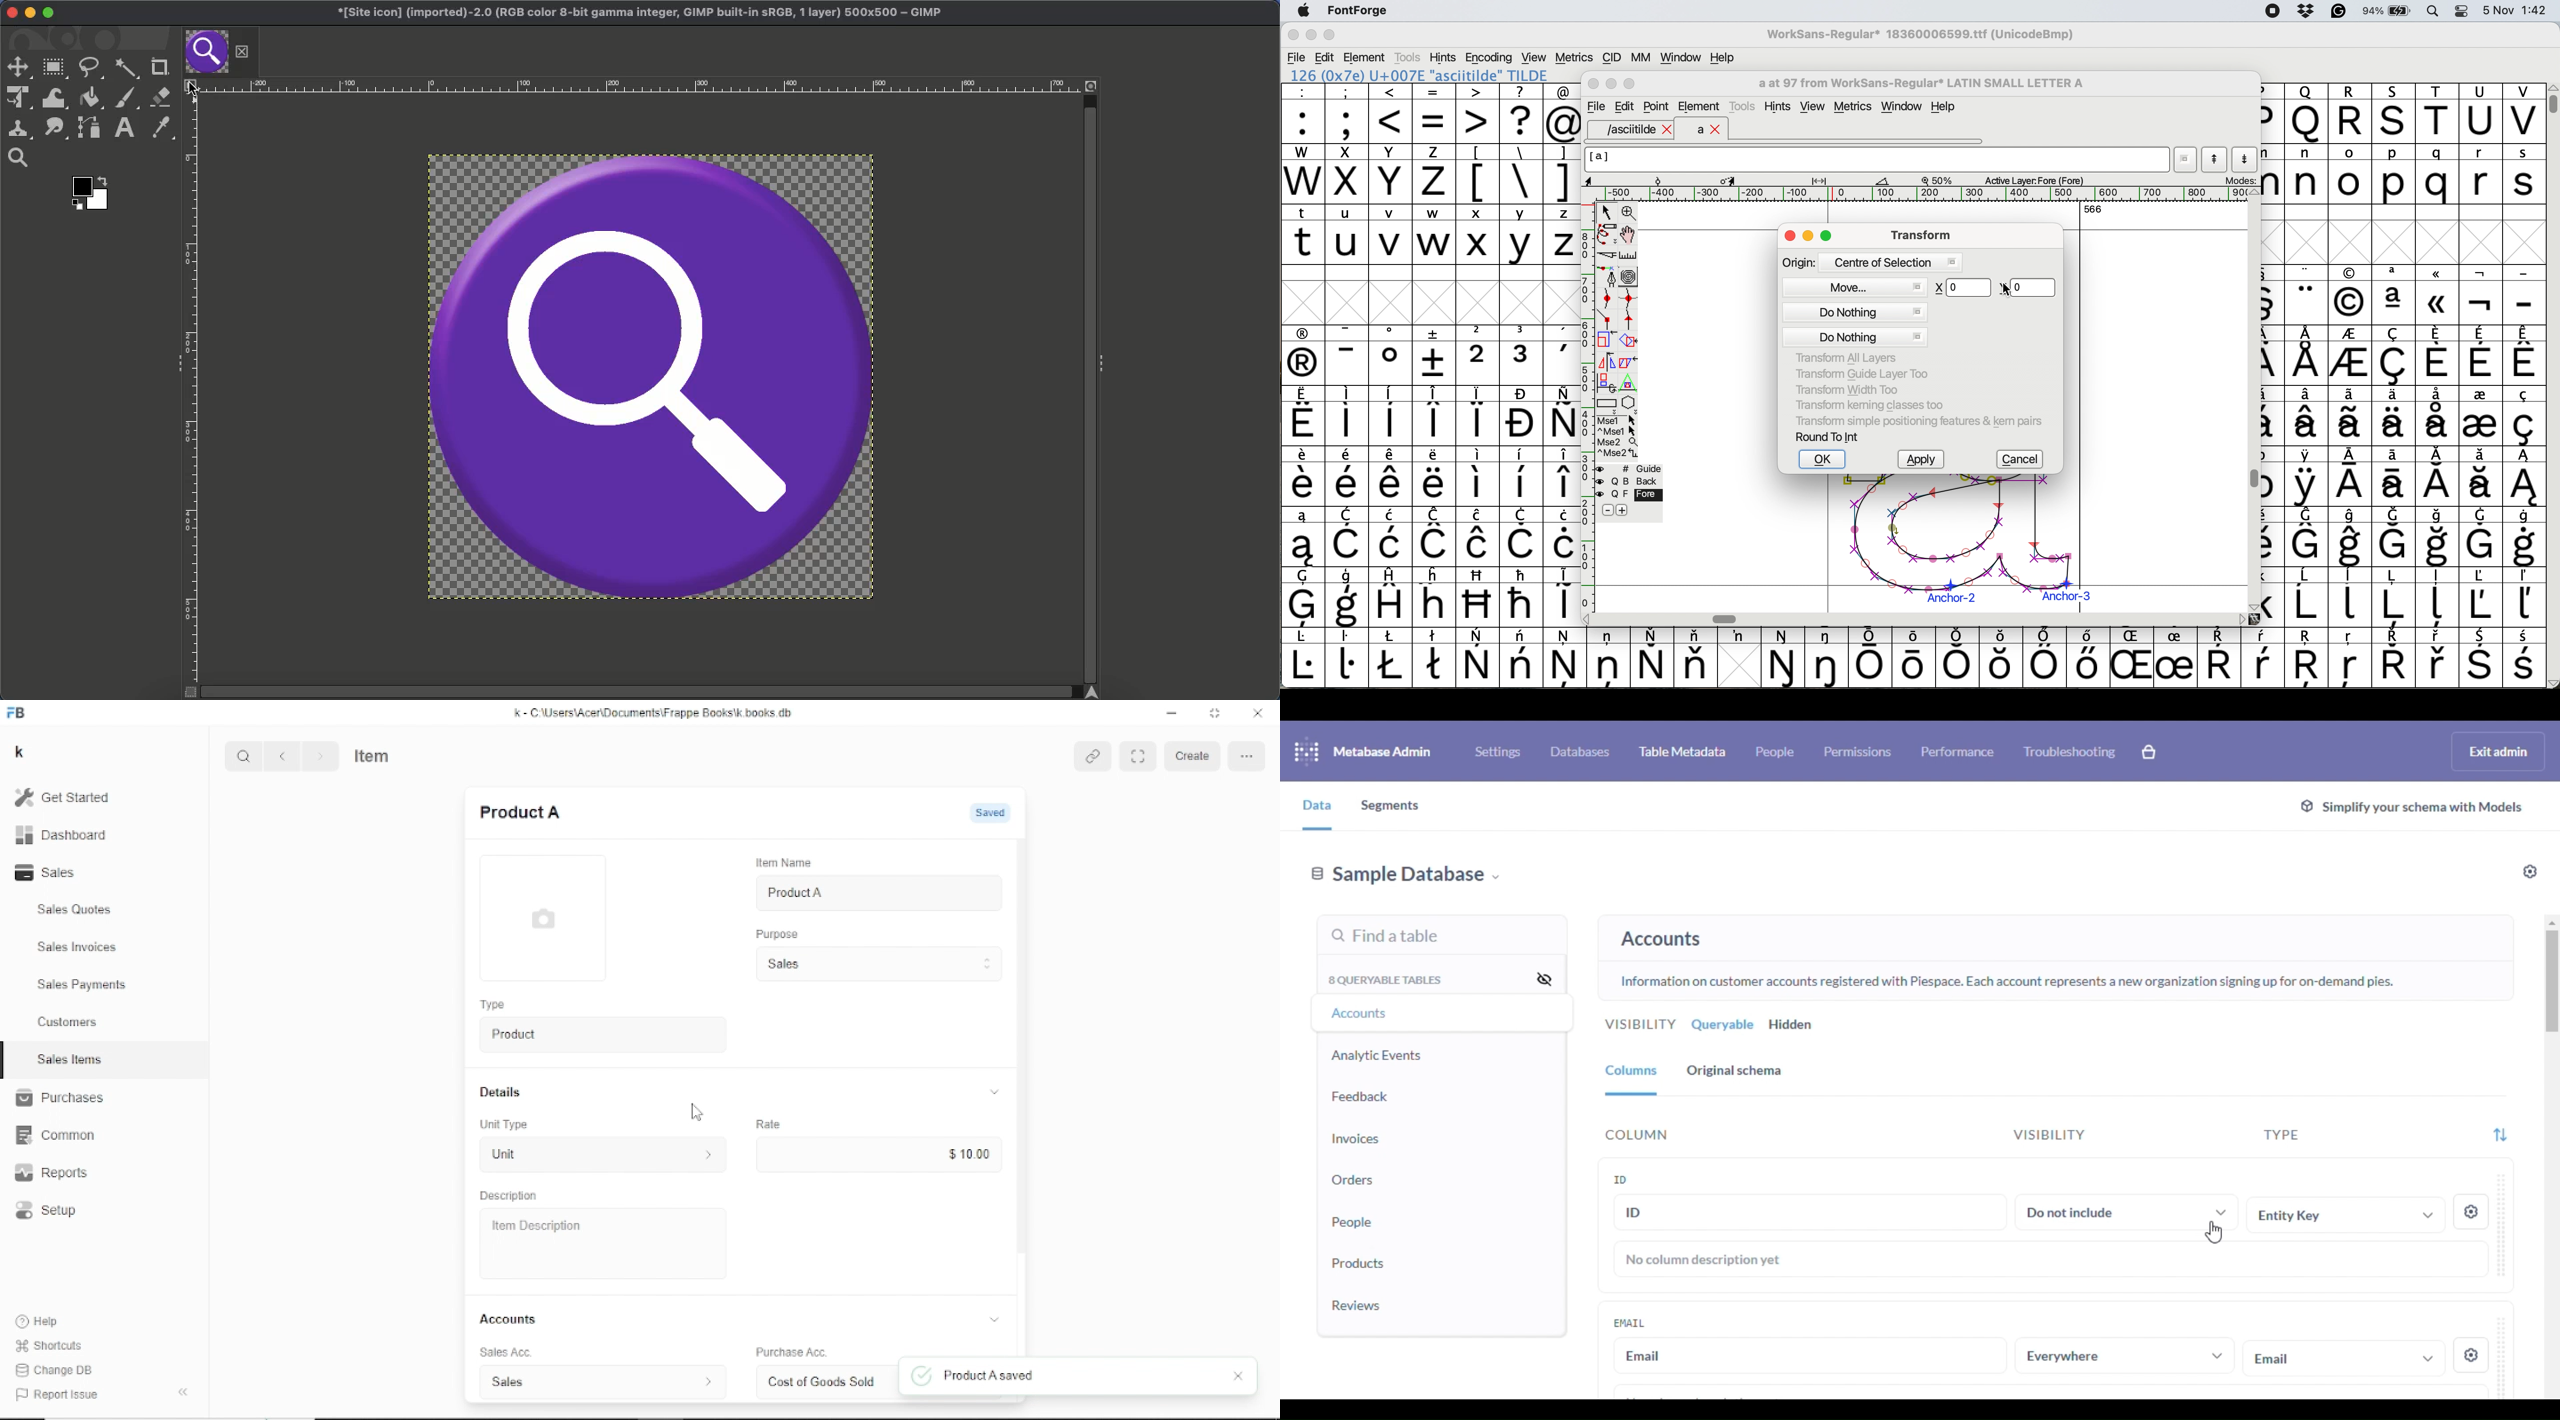 This screenshot has width=2576, height=1428. Describe the element at coordinates (2480, 356) in the screenshot. I see `symbol` at that location.